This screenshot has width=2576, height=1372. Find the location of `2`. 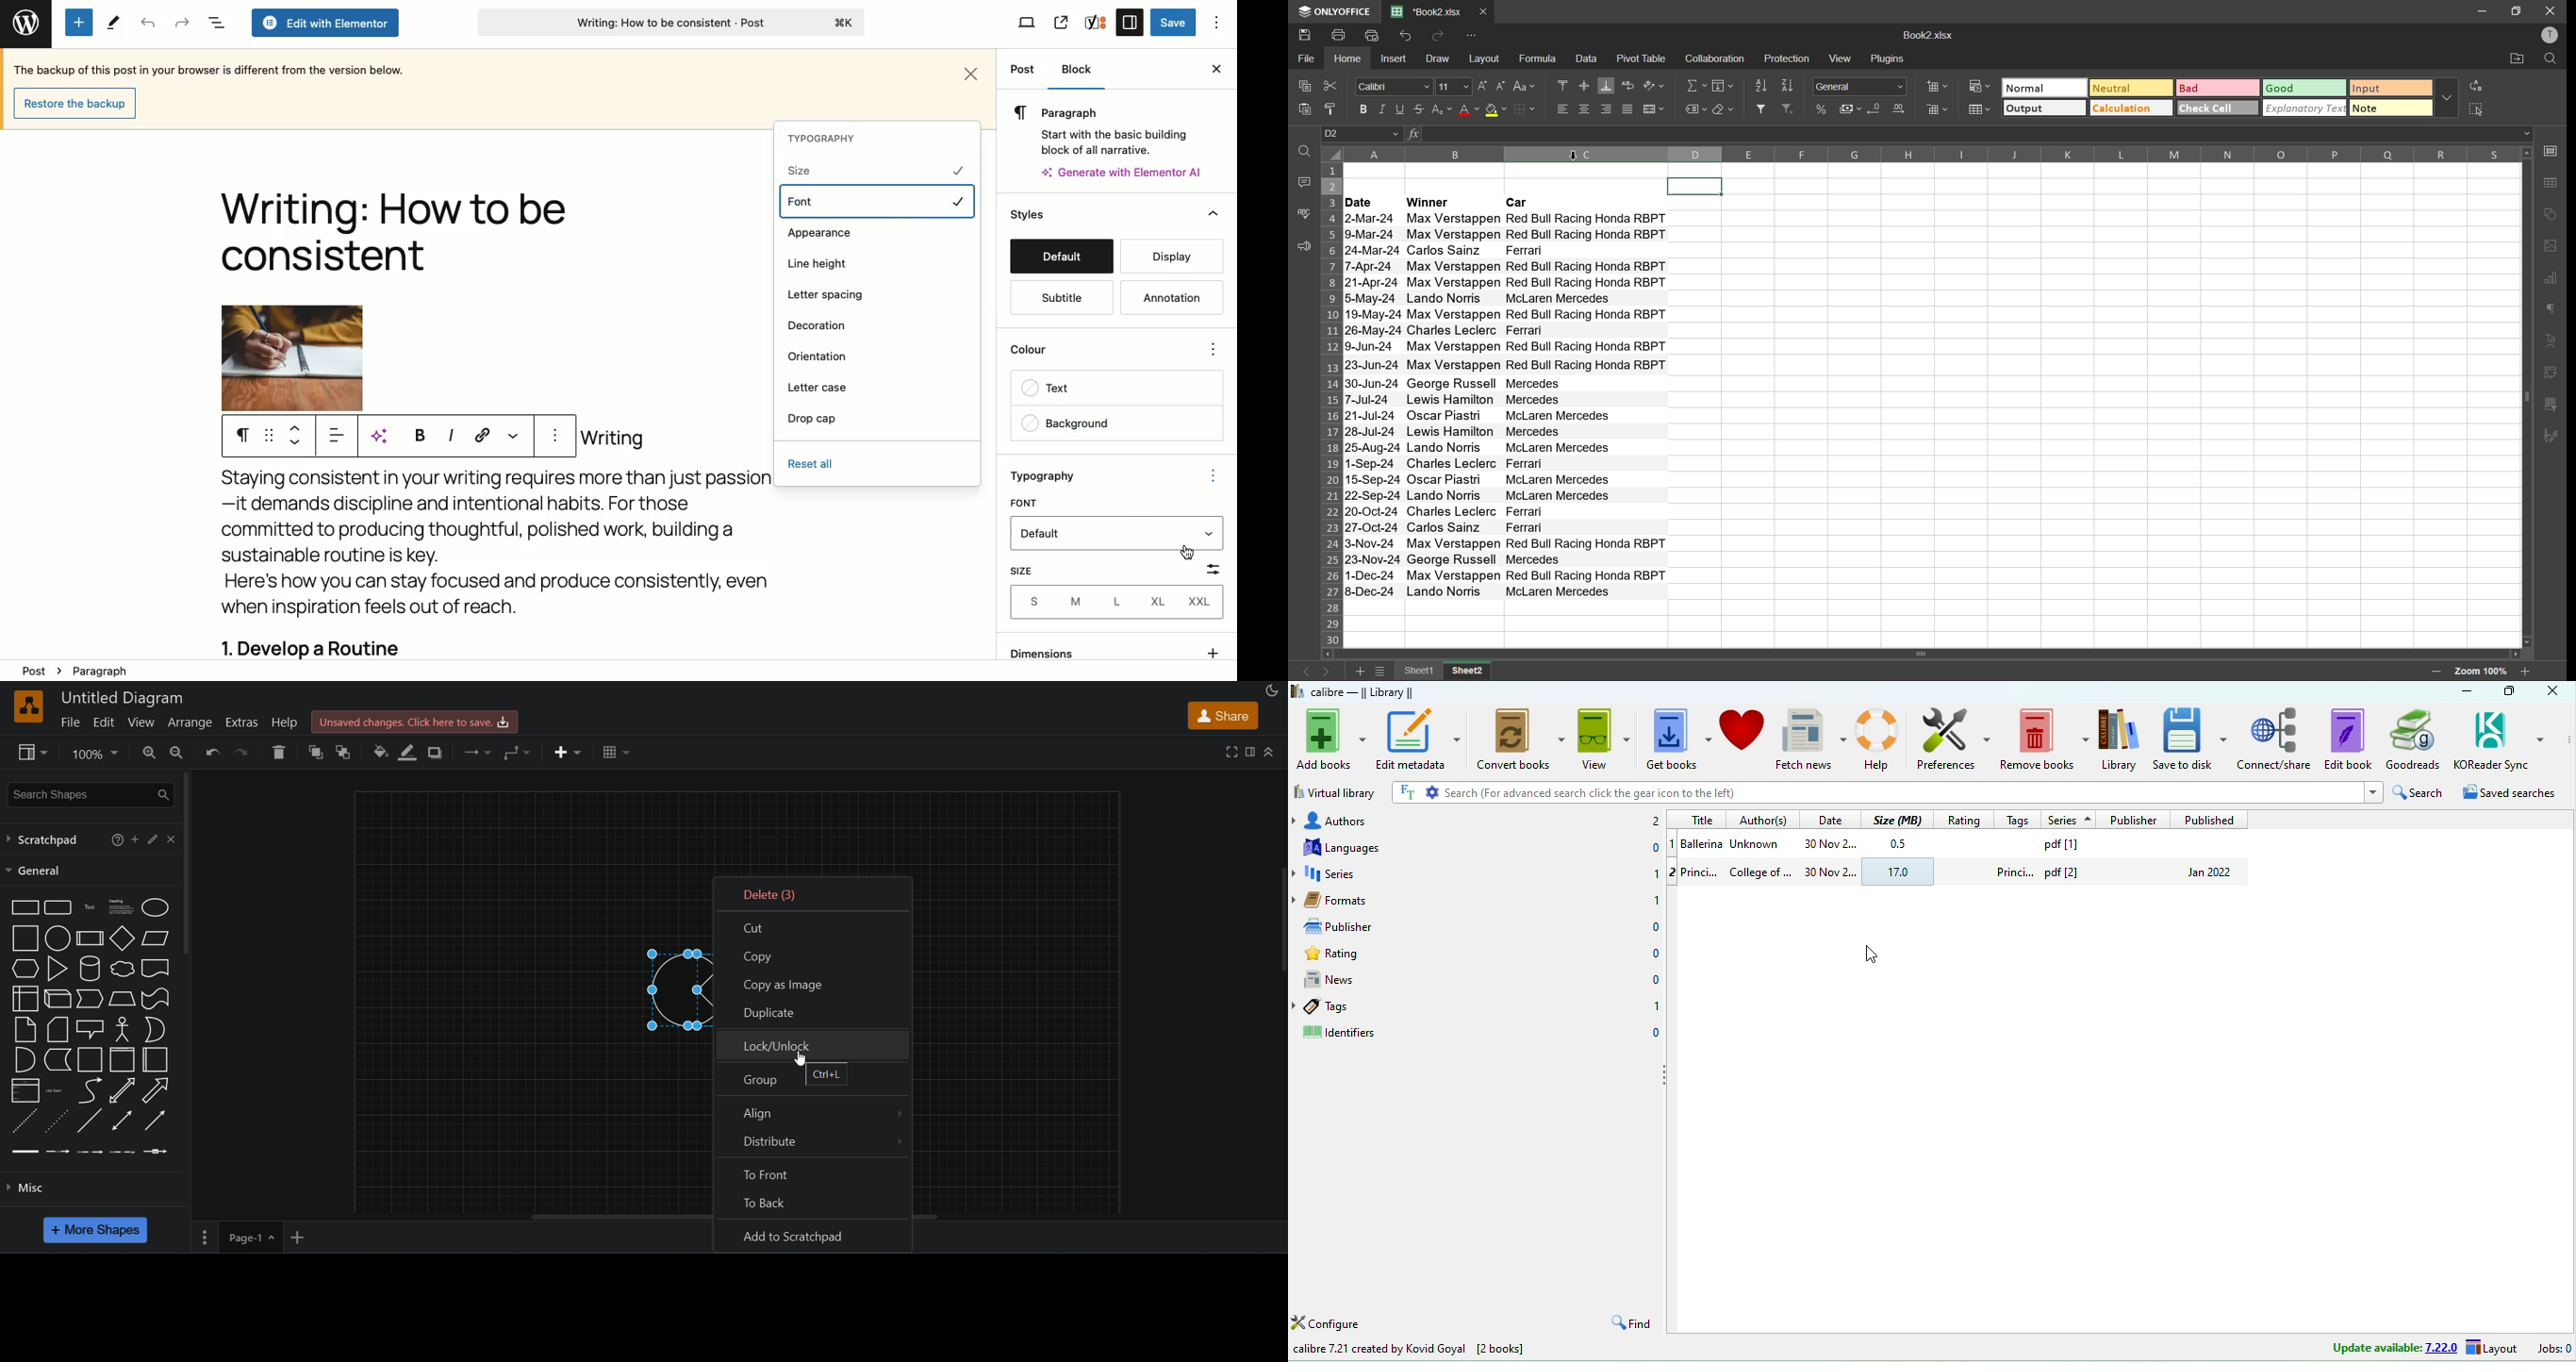

2 is located at coordinates (1655, 822).